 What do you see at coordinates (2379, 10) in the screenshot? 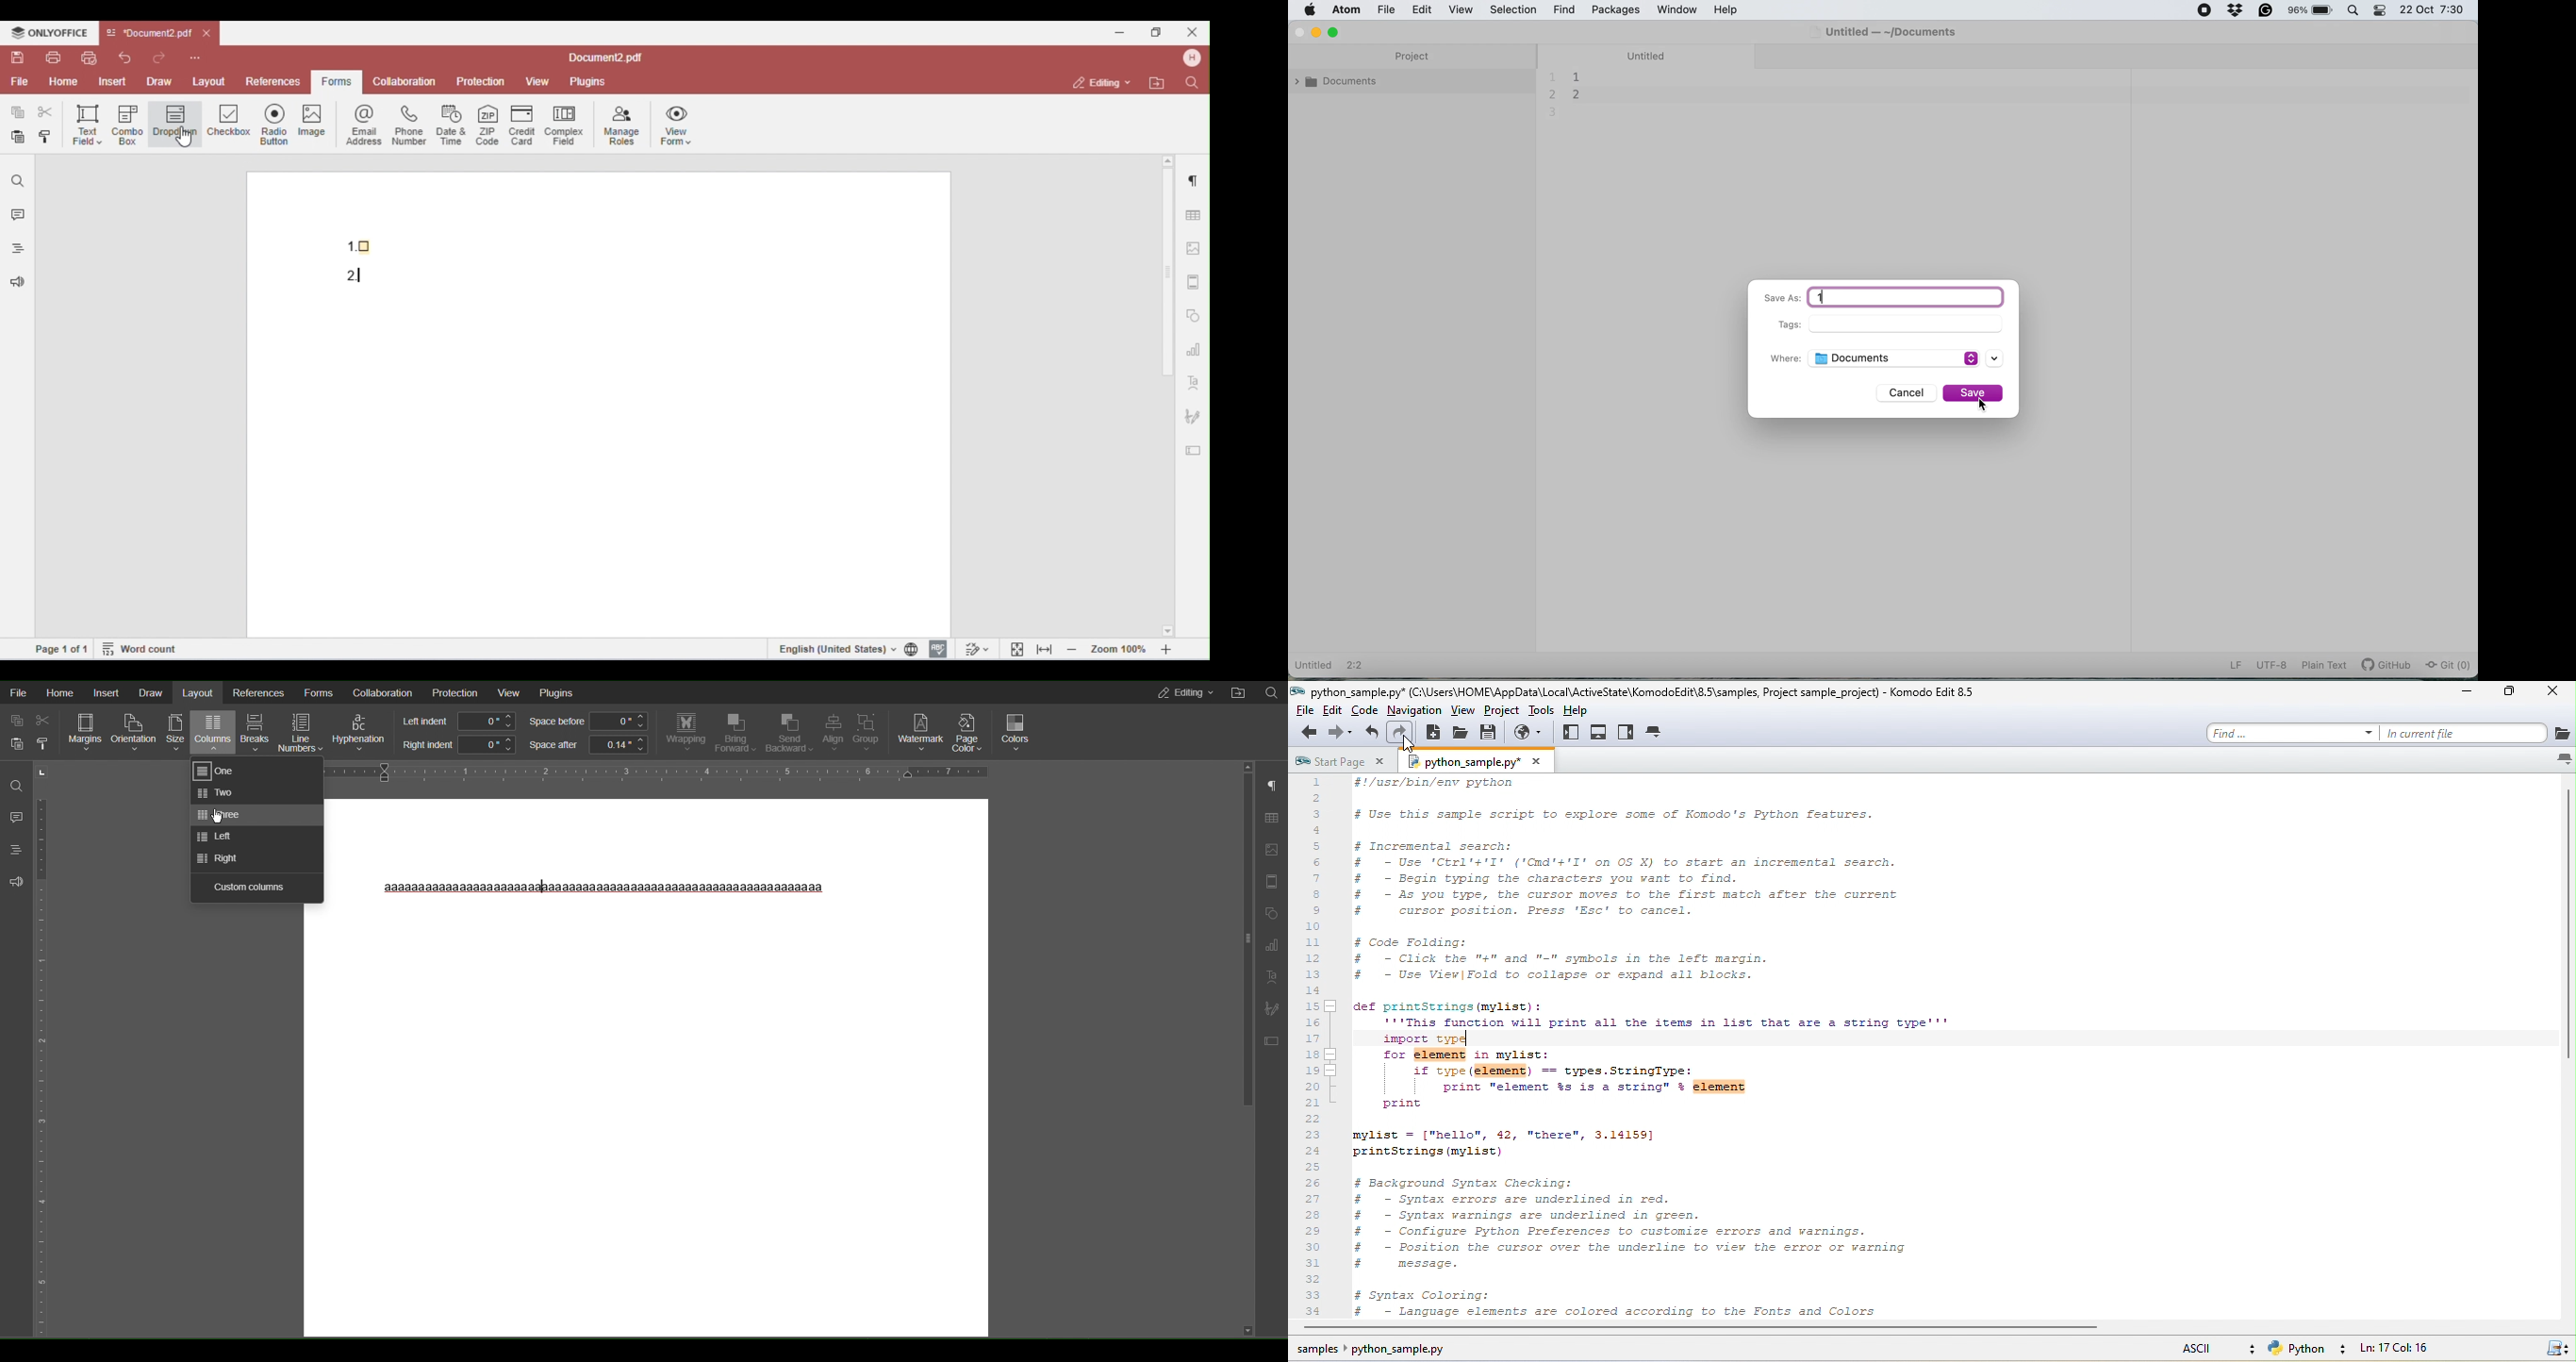
I see `control center` at bounding box center [2379, 10].